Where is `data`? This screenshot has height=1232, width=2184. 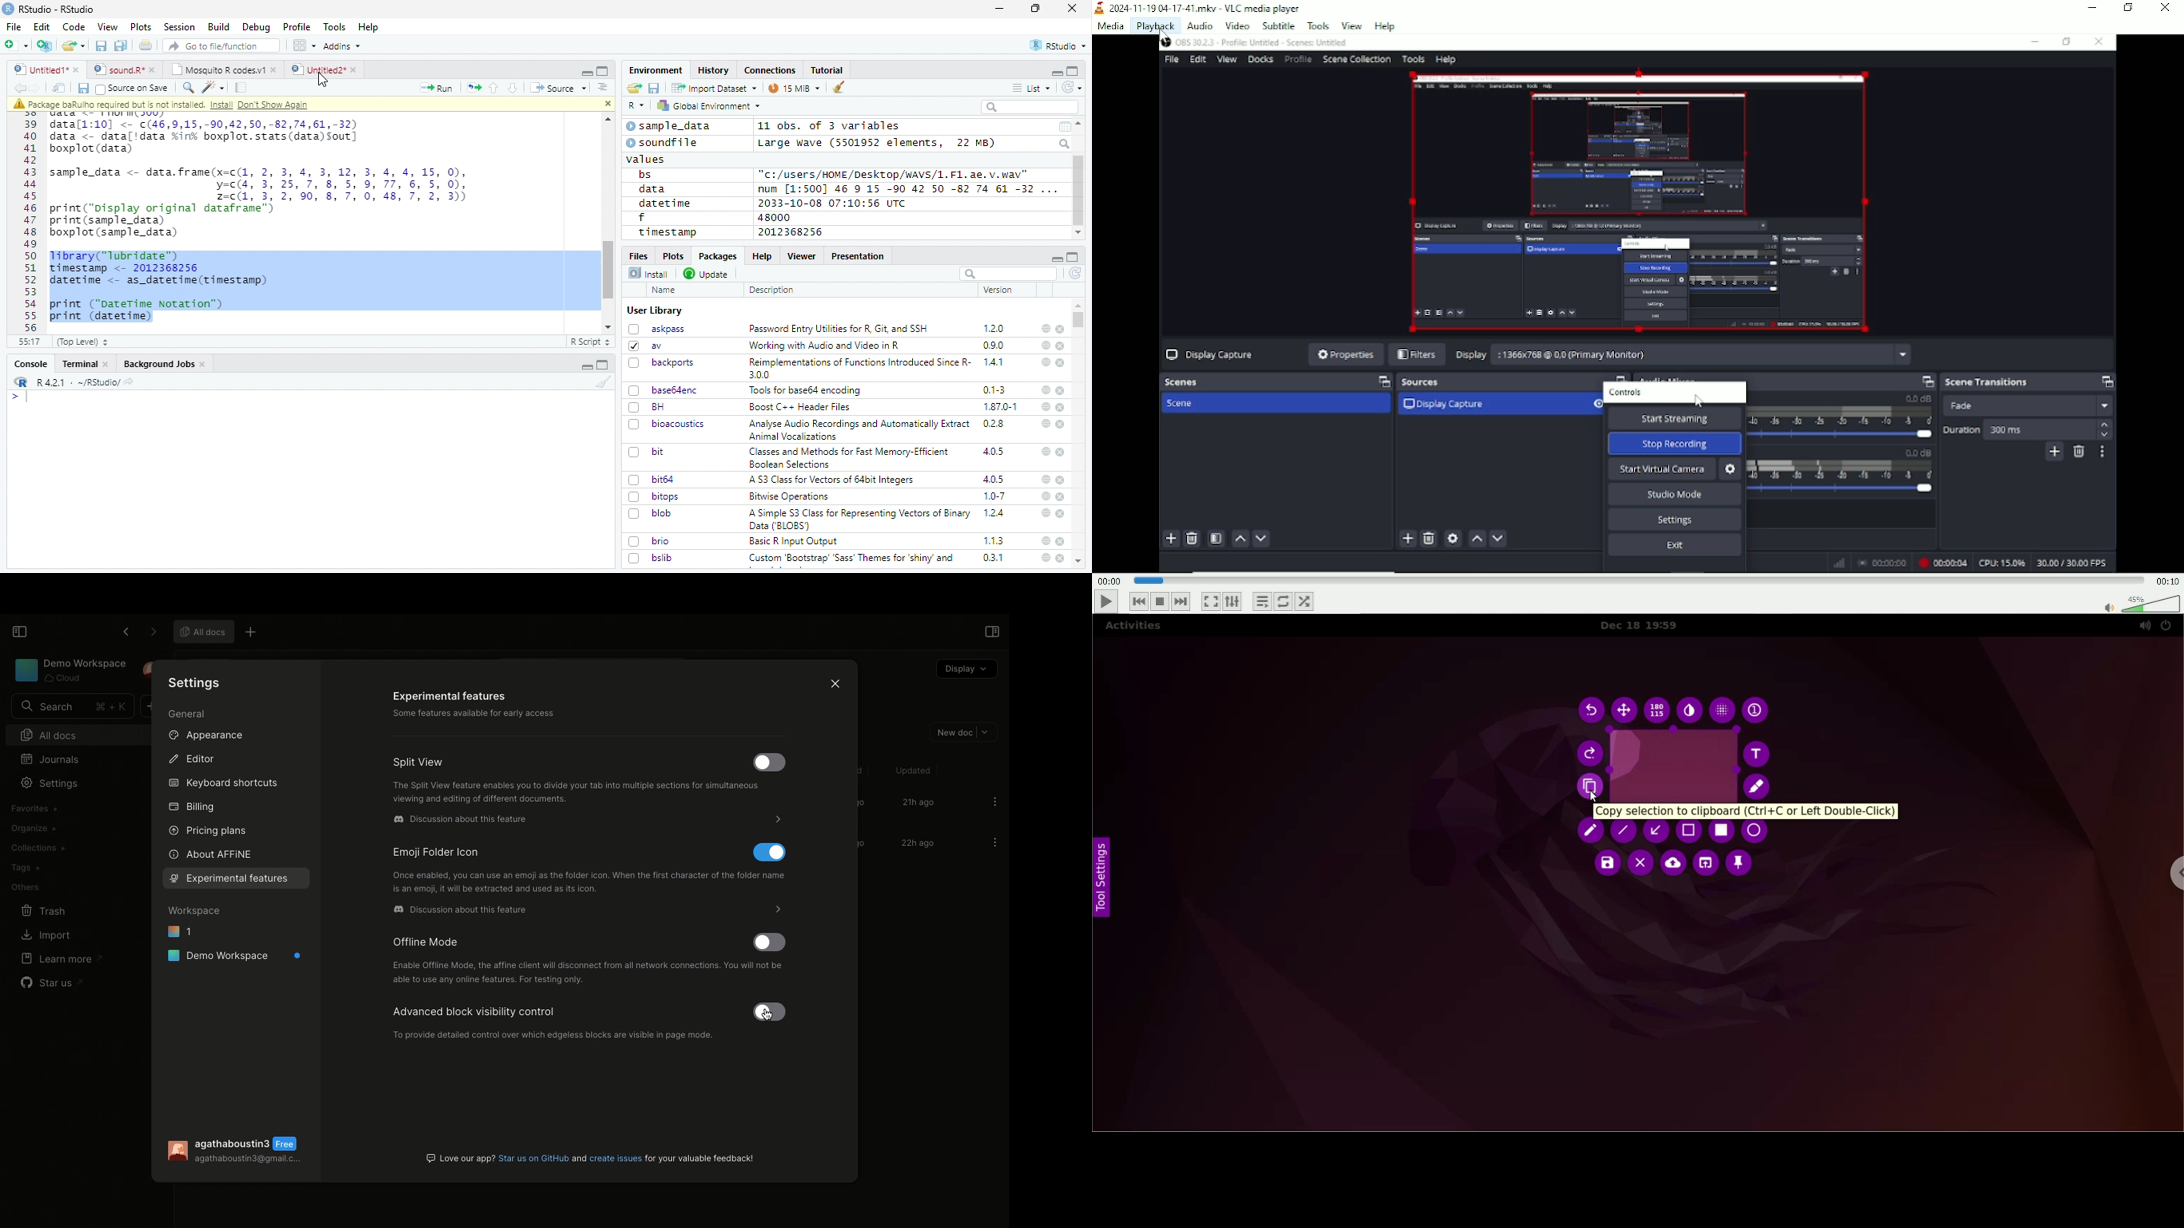
data is located at coordinates (655, 189).